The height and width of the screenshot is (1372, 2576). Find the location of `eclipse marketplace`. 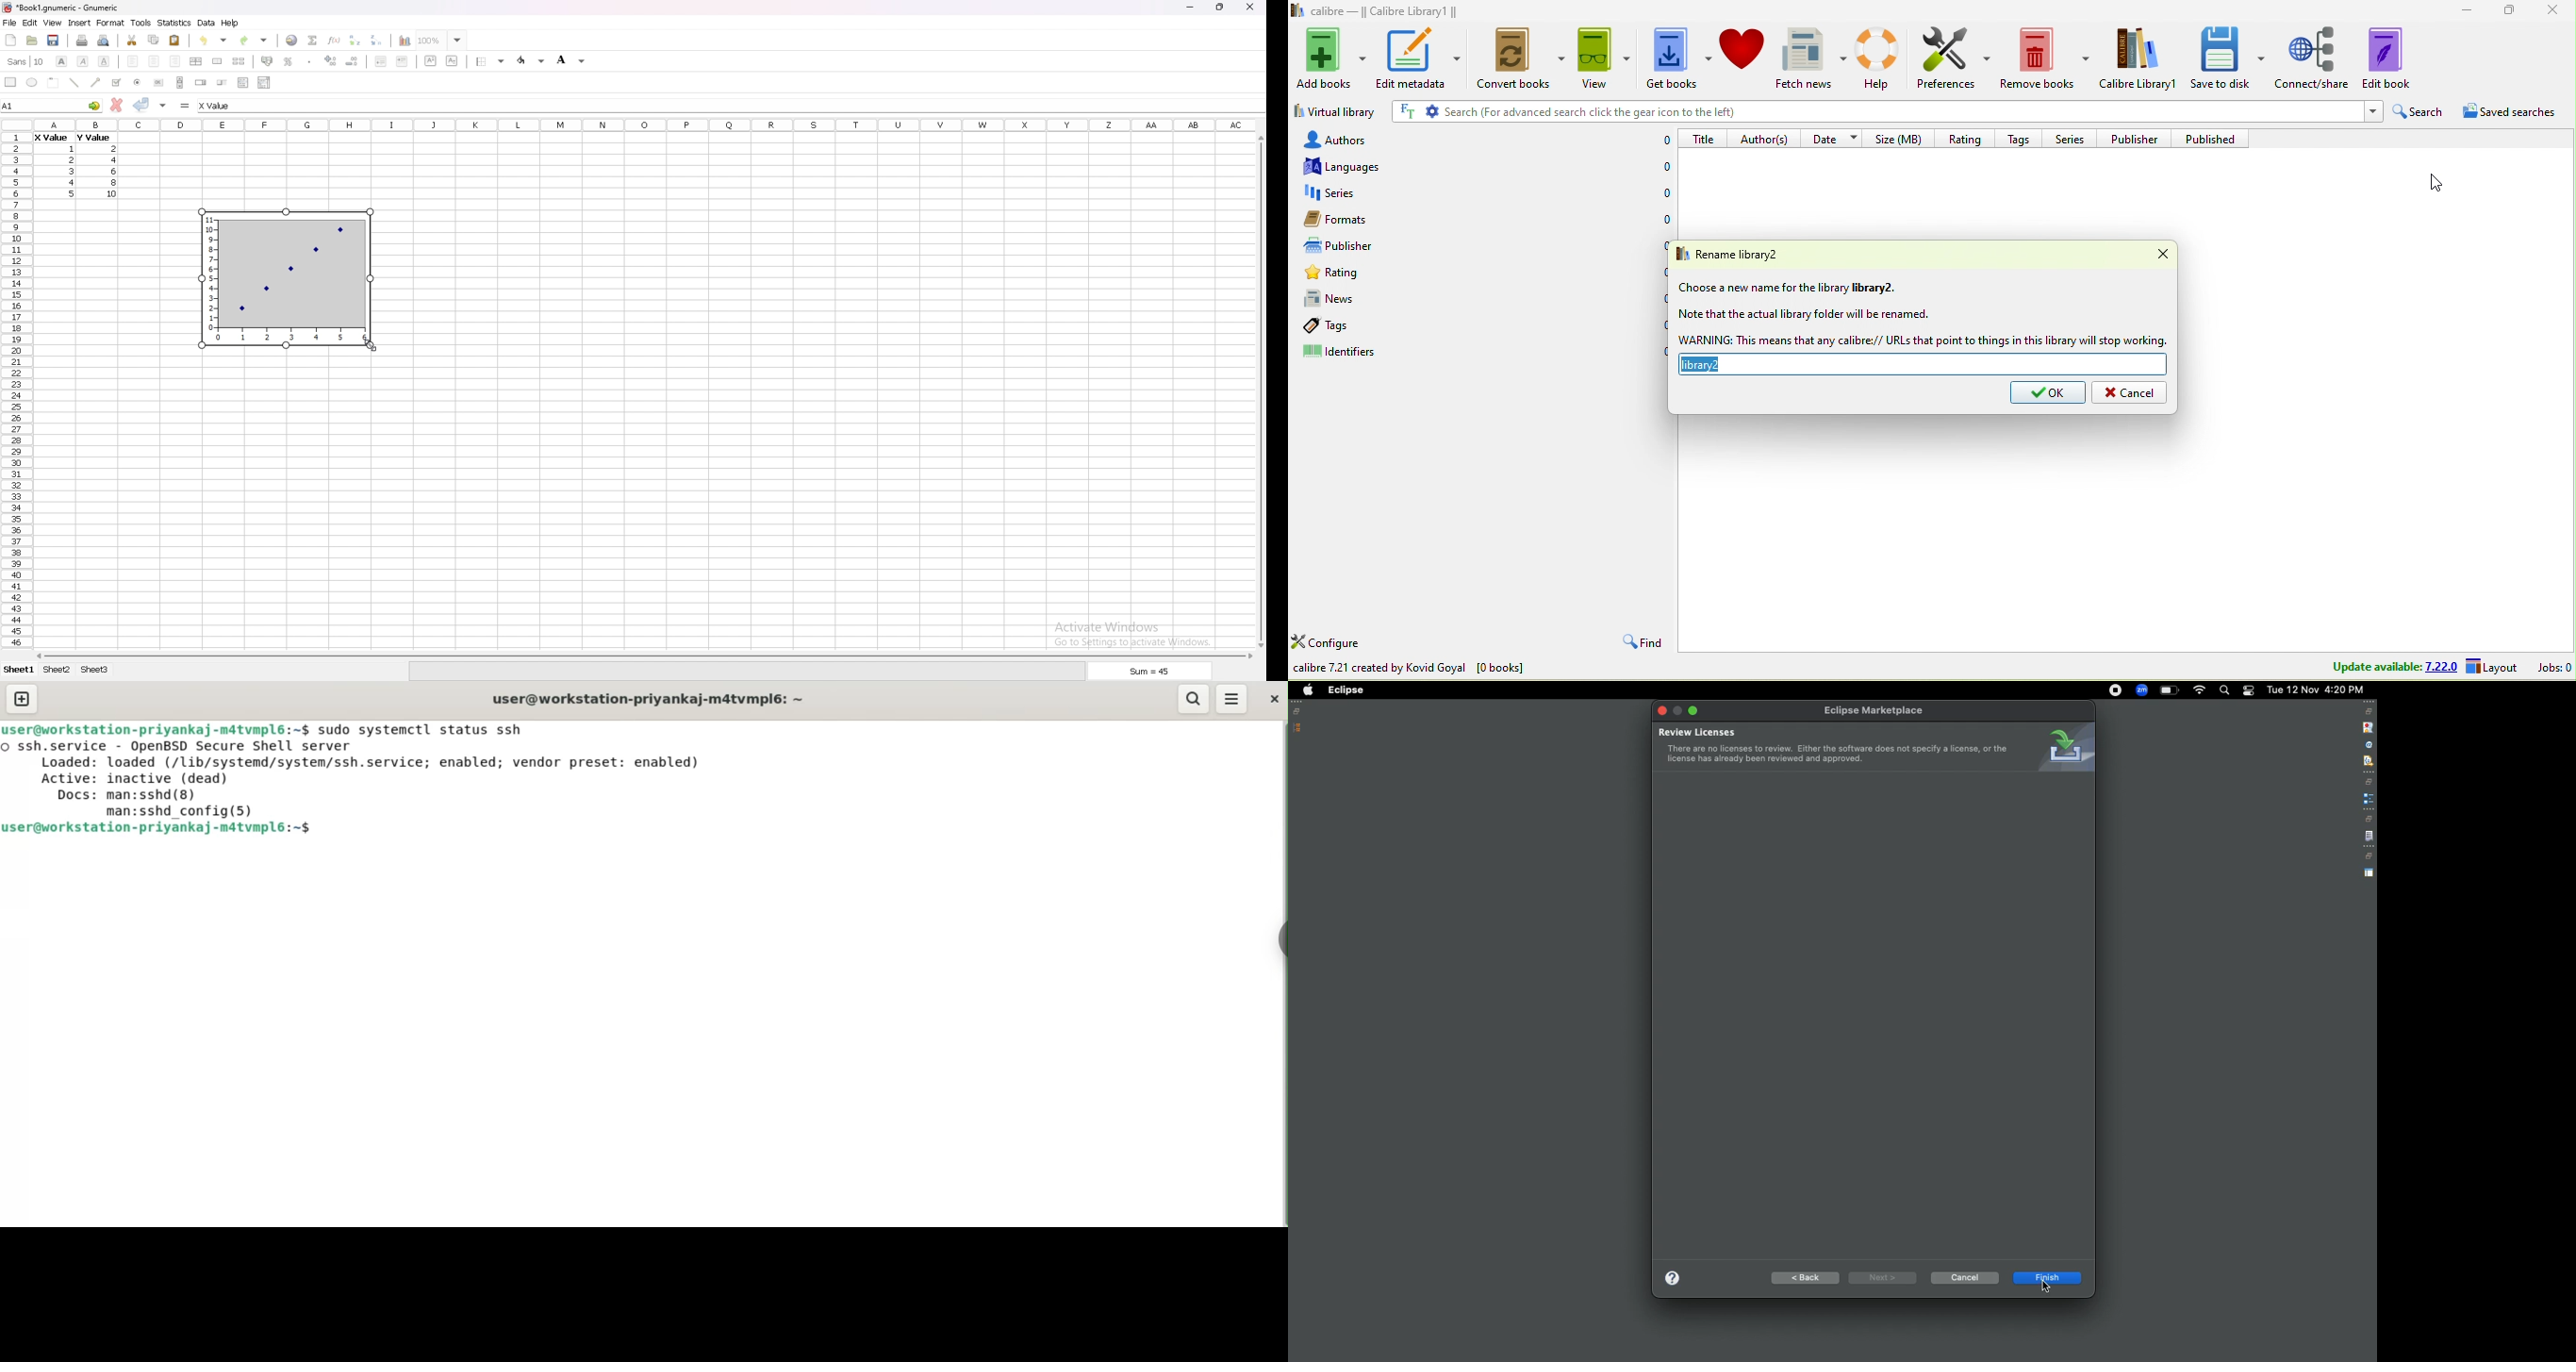

eclipse marketplace is located at coordinates (1875, 711).